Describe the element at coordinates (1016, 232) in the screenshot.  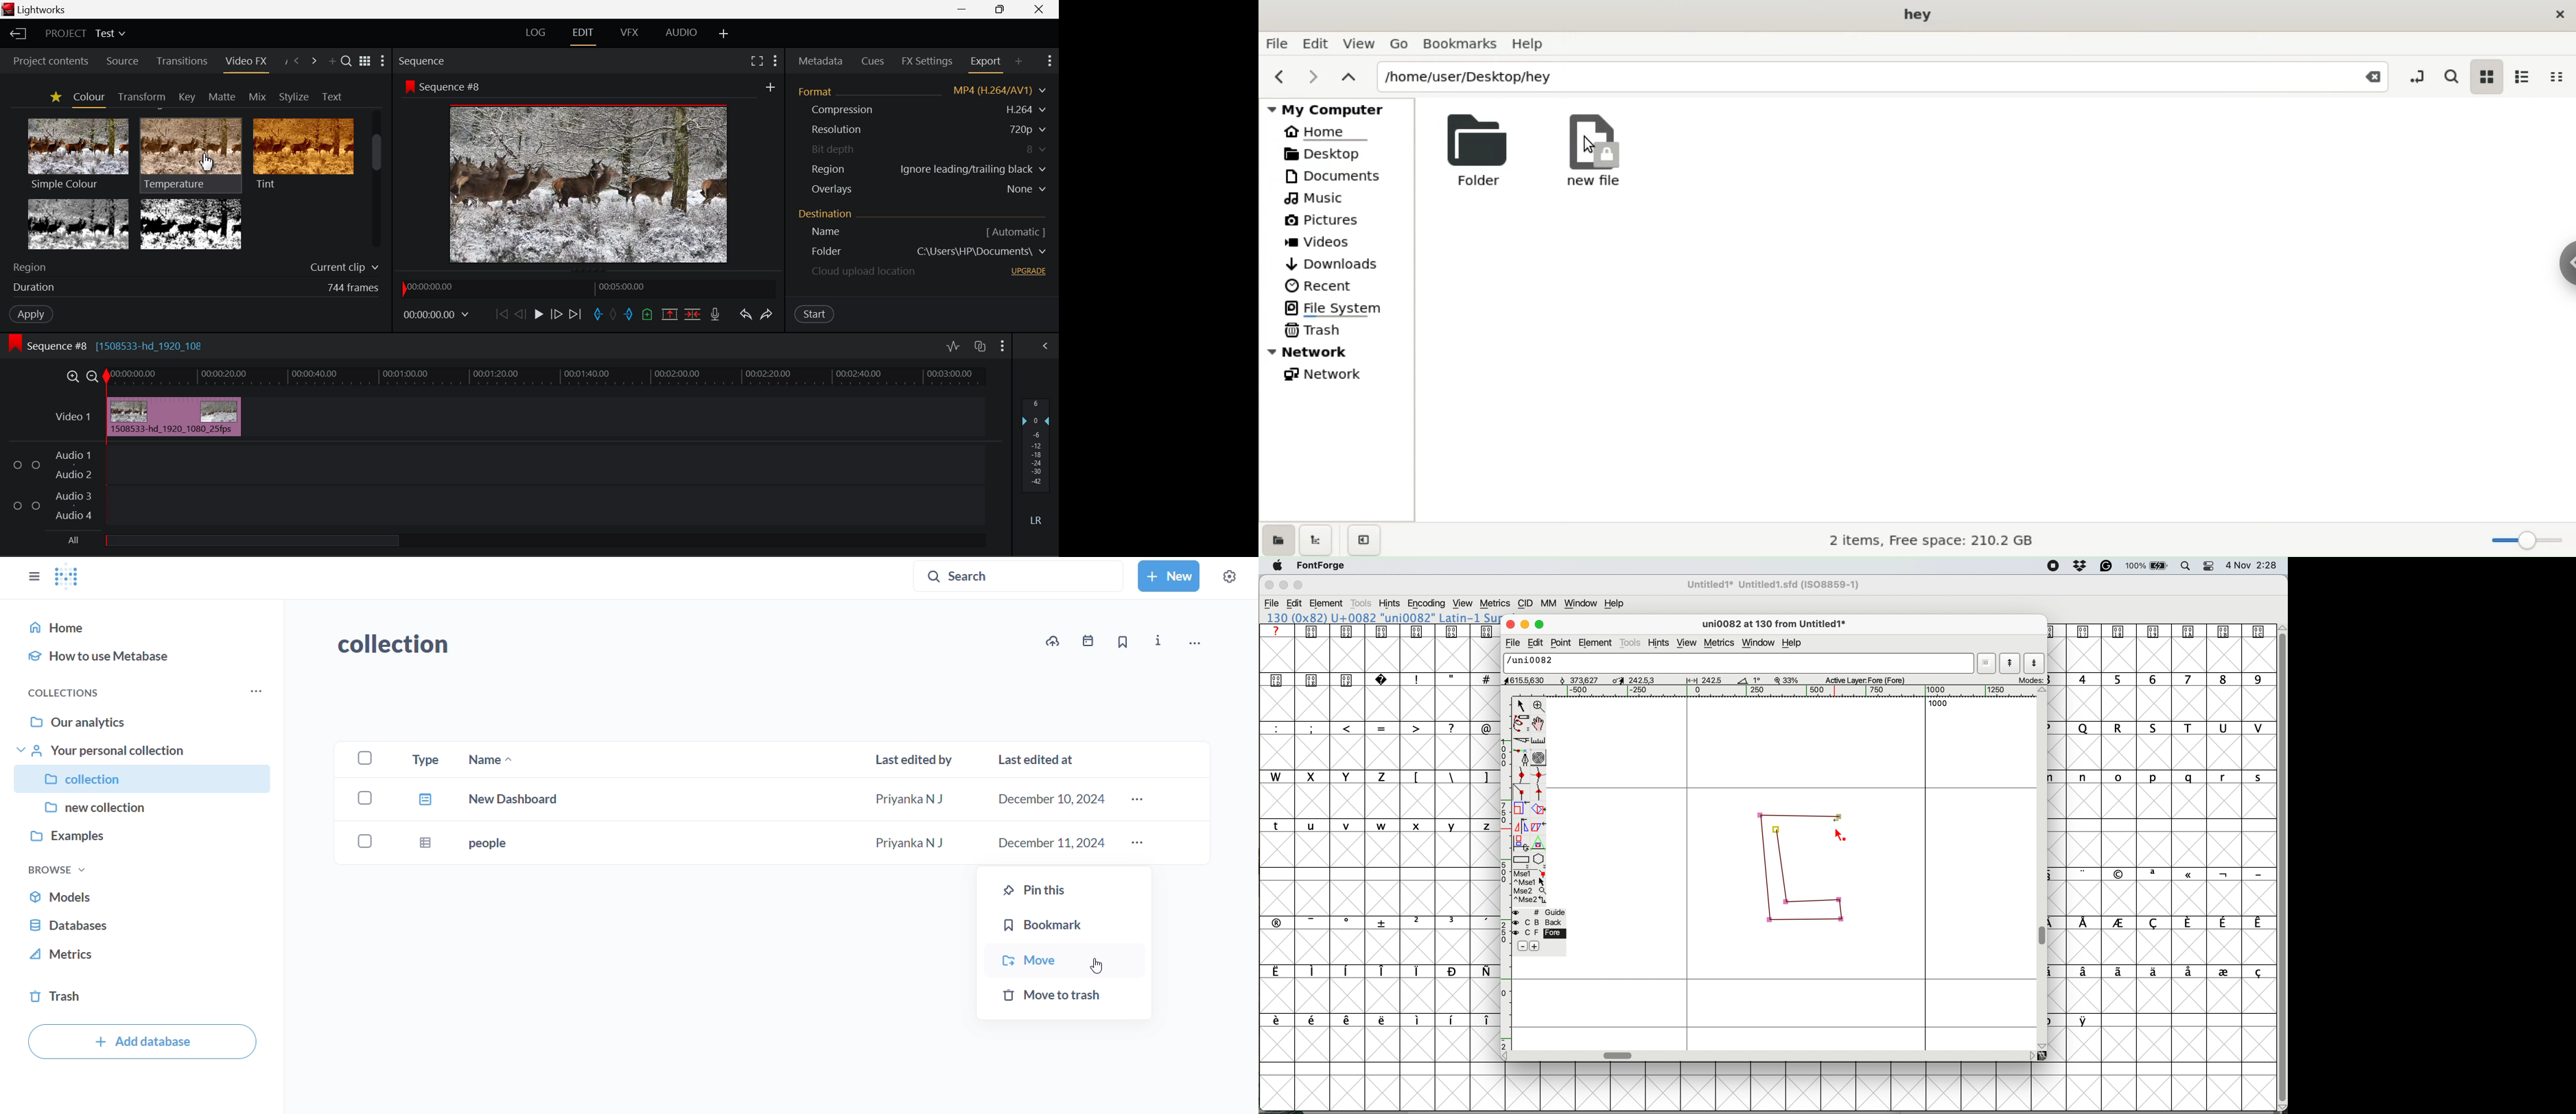
I see `[ Automatic ]` at that location.